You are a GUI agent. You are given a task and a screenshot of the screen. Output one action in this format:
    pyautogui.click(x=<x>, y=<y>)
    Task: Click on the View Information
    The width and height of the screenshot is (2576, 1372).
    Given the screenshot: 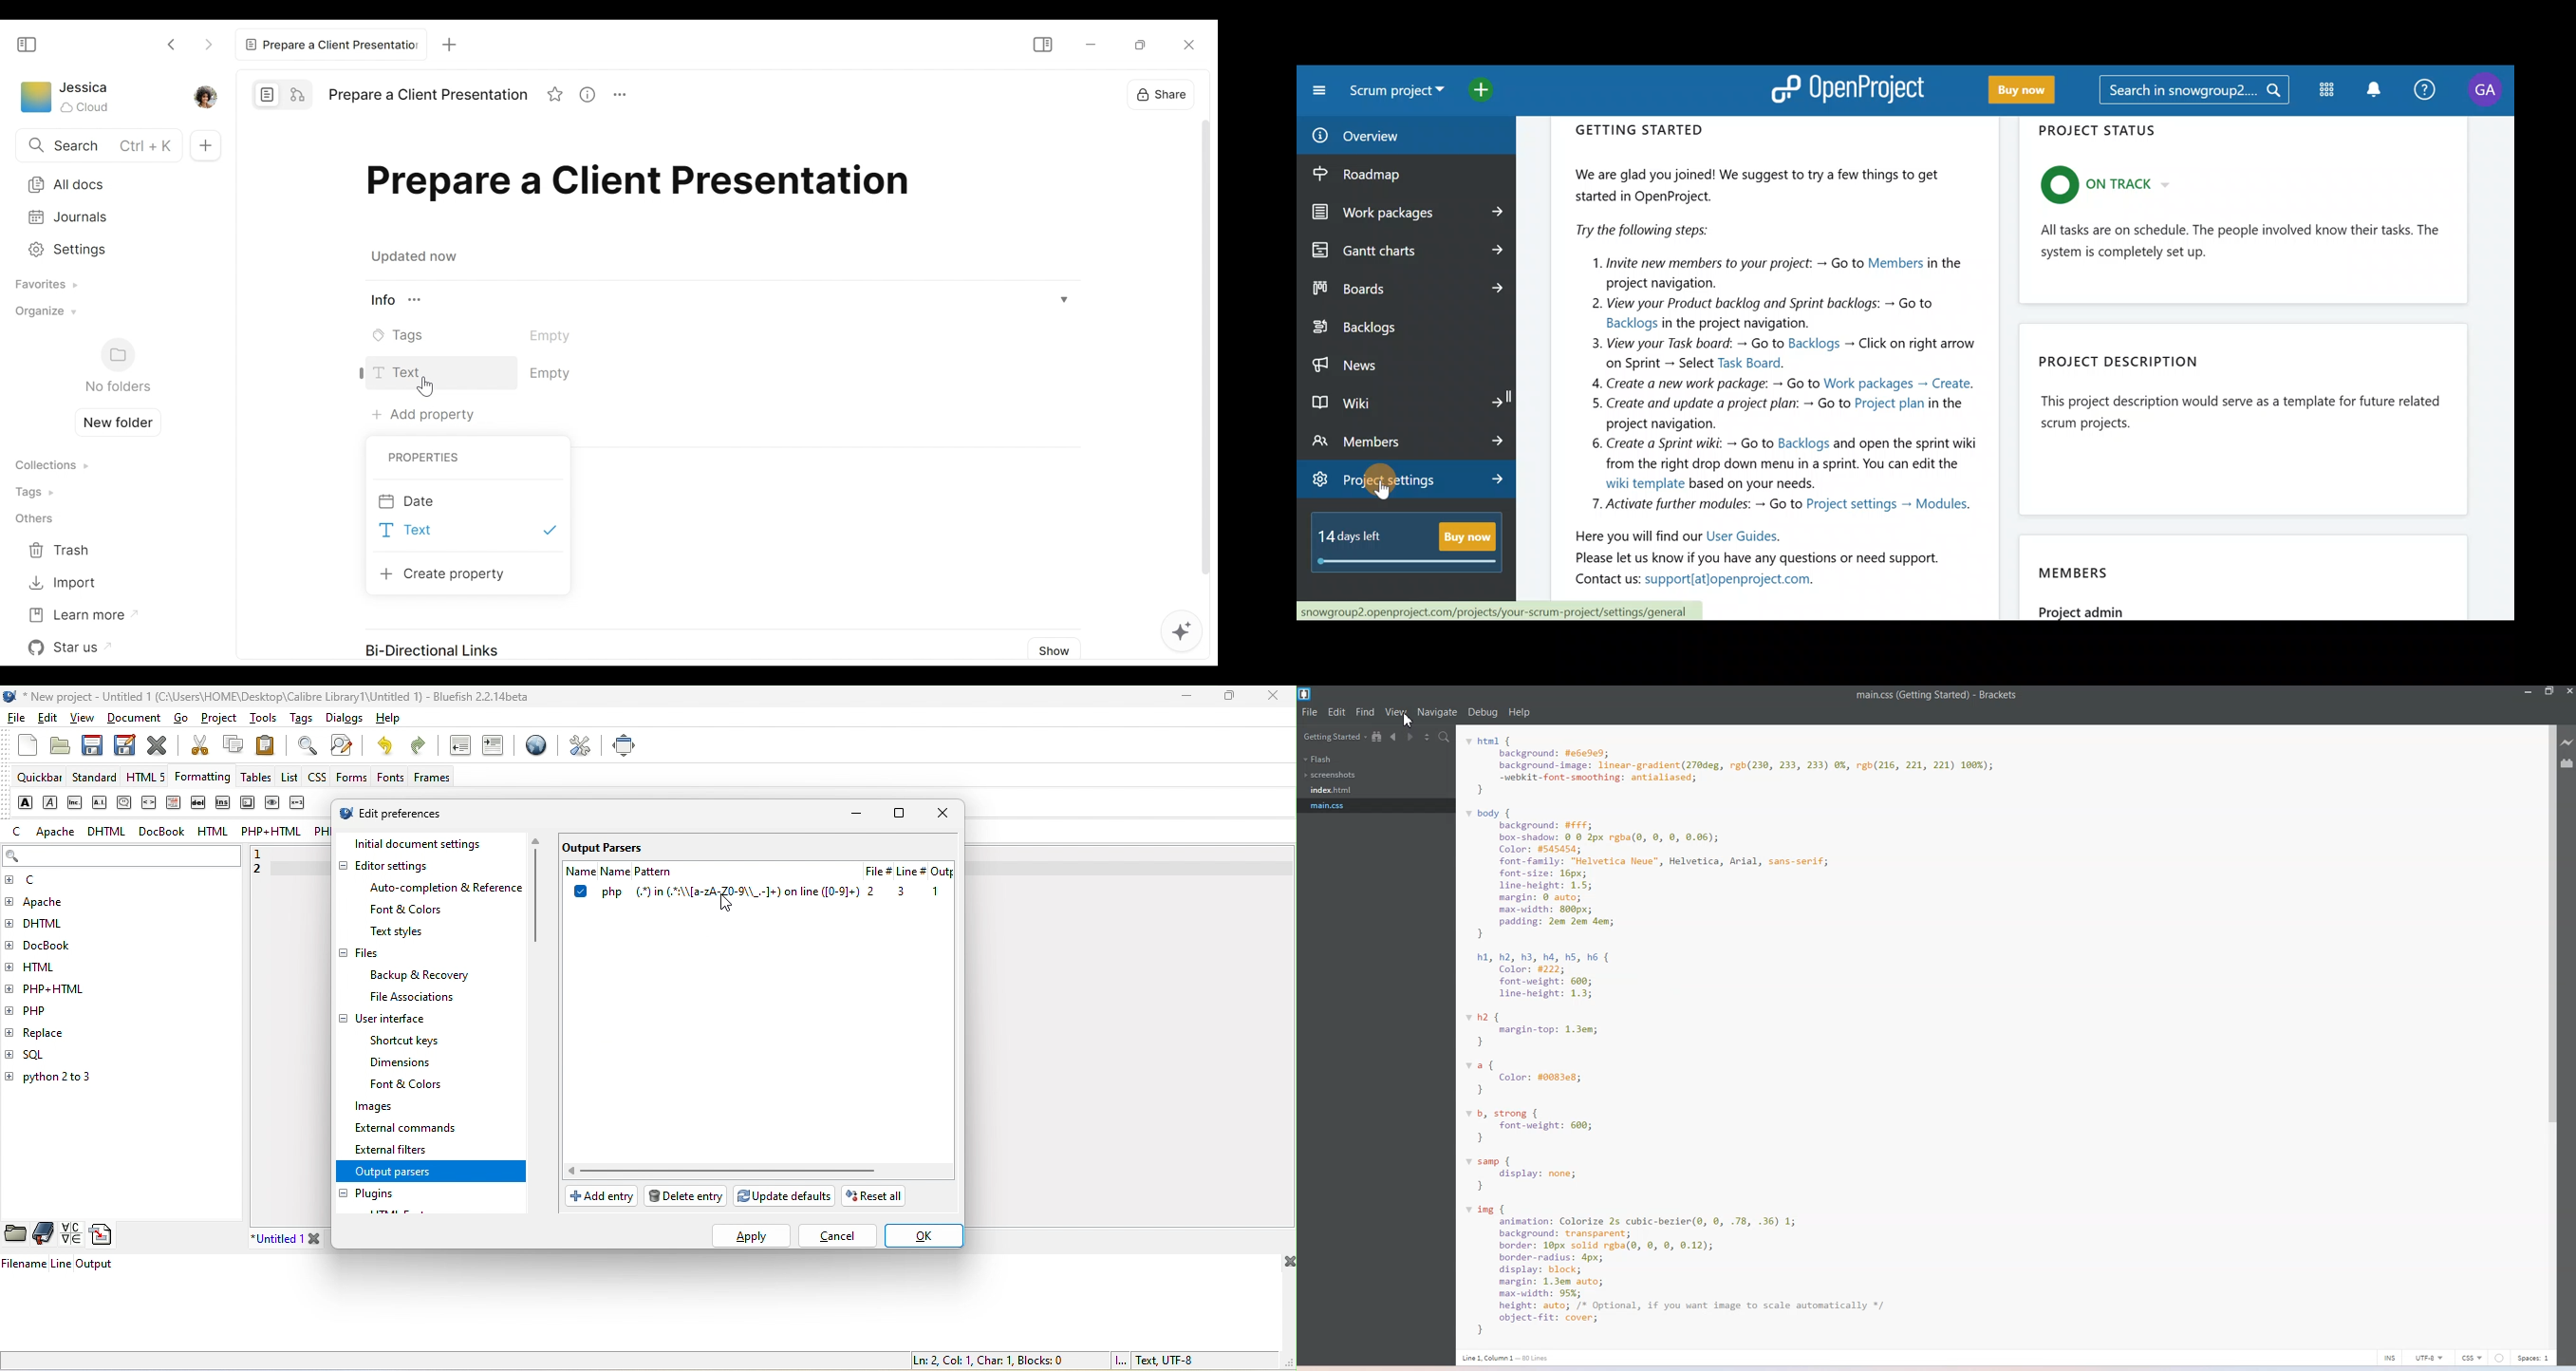 What is the action you would take?
    pyautogui.click(x=593, y=96)
    